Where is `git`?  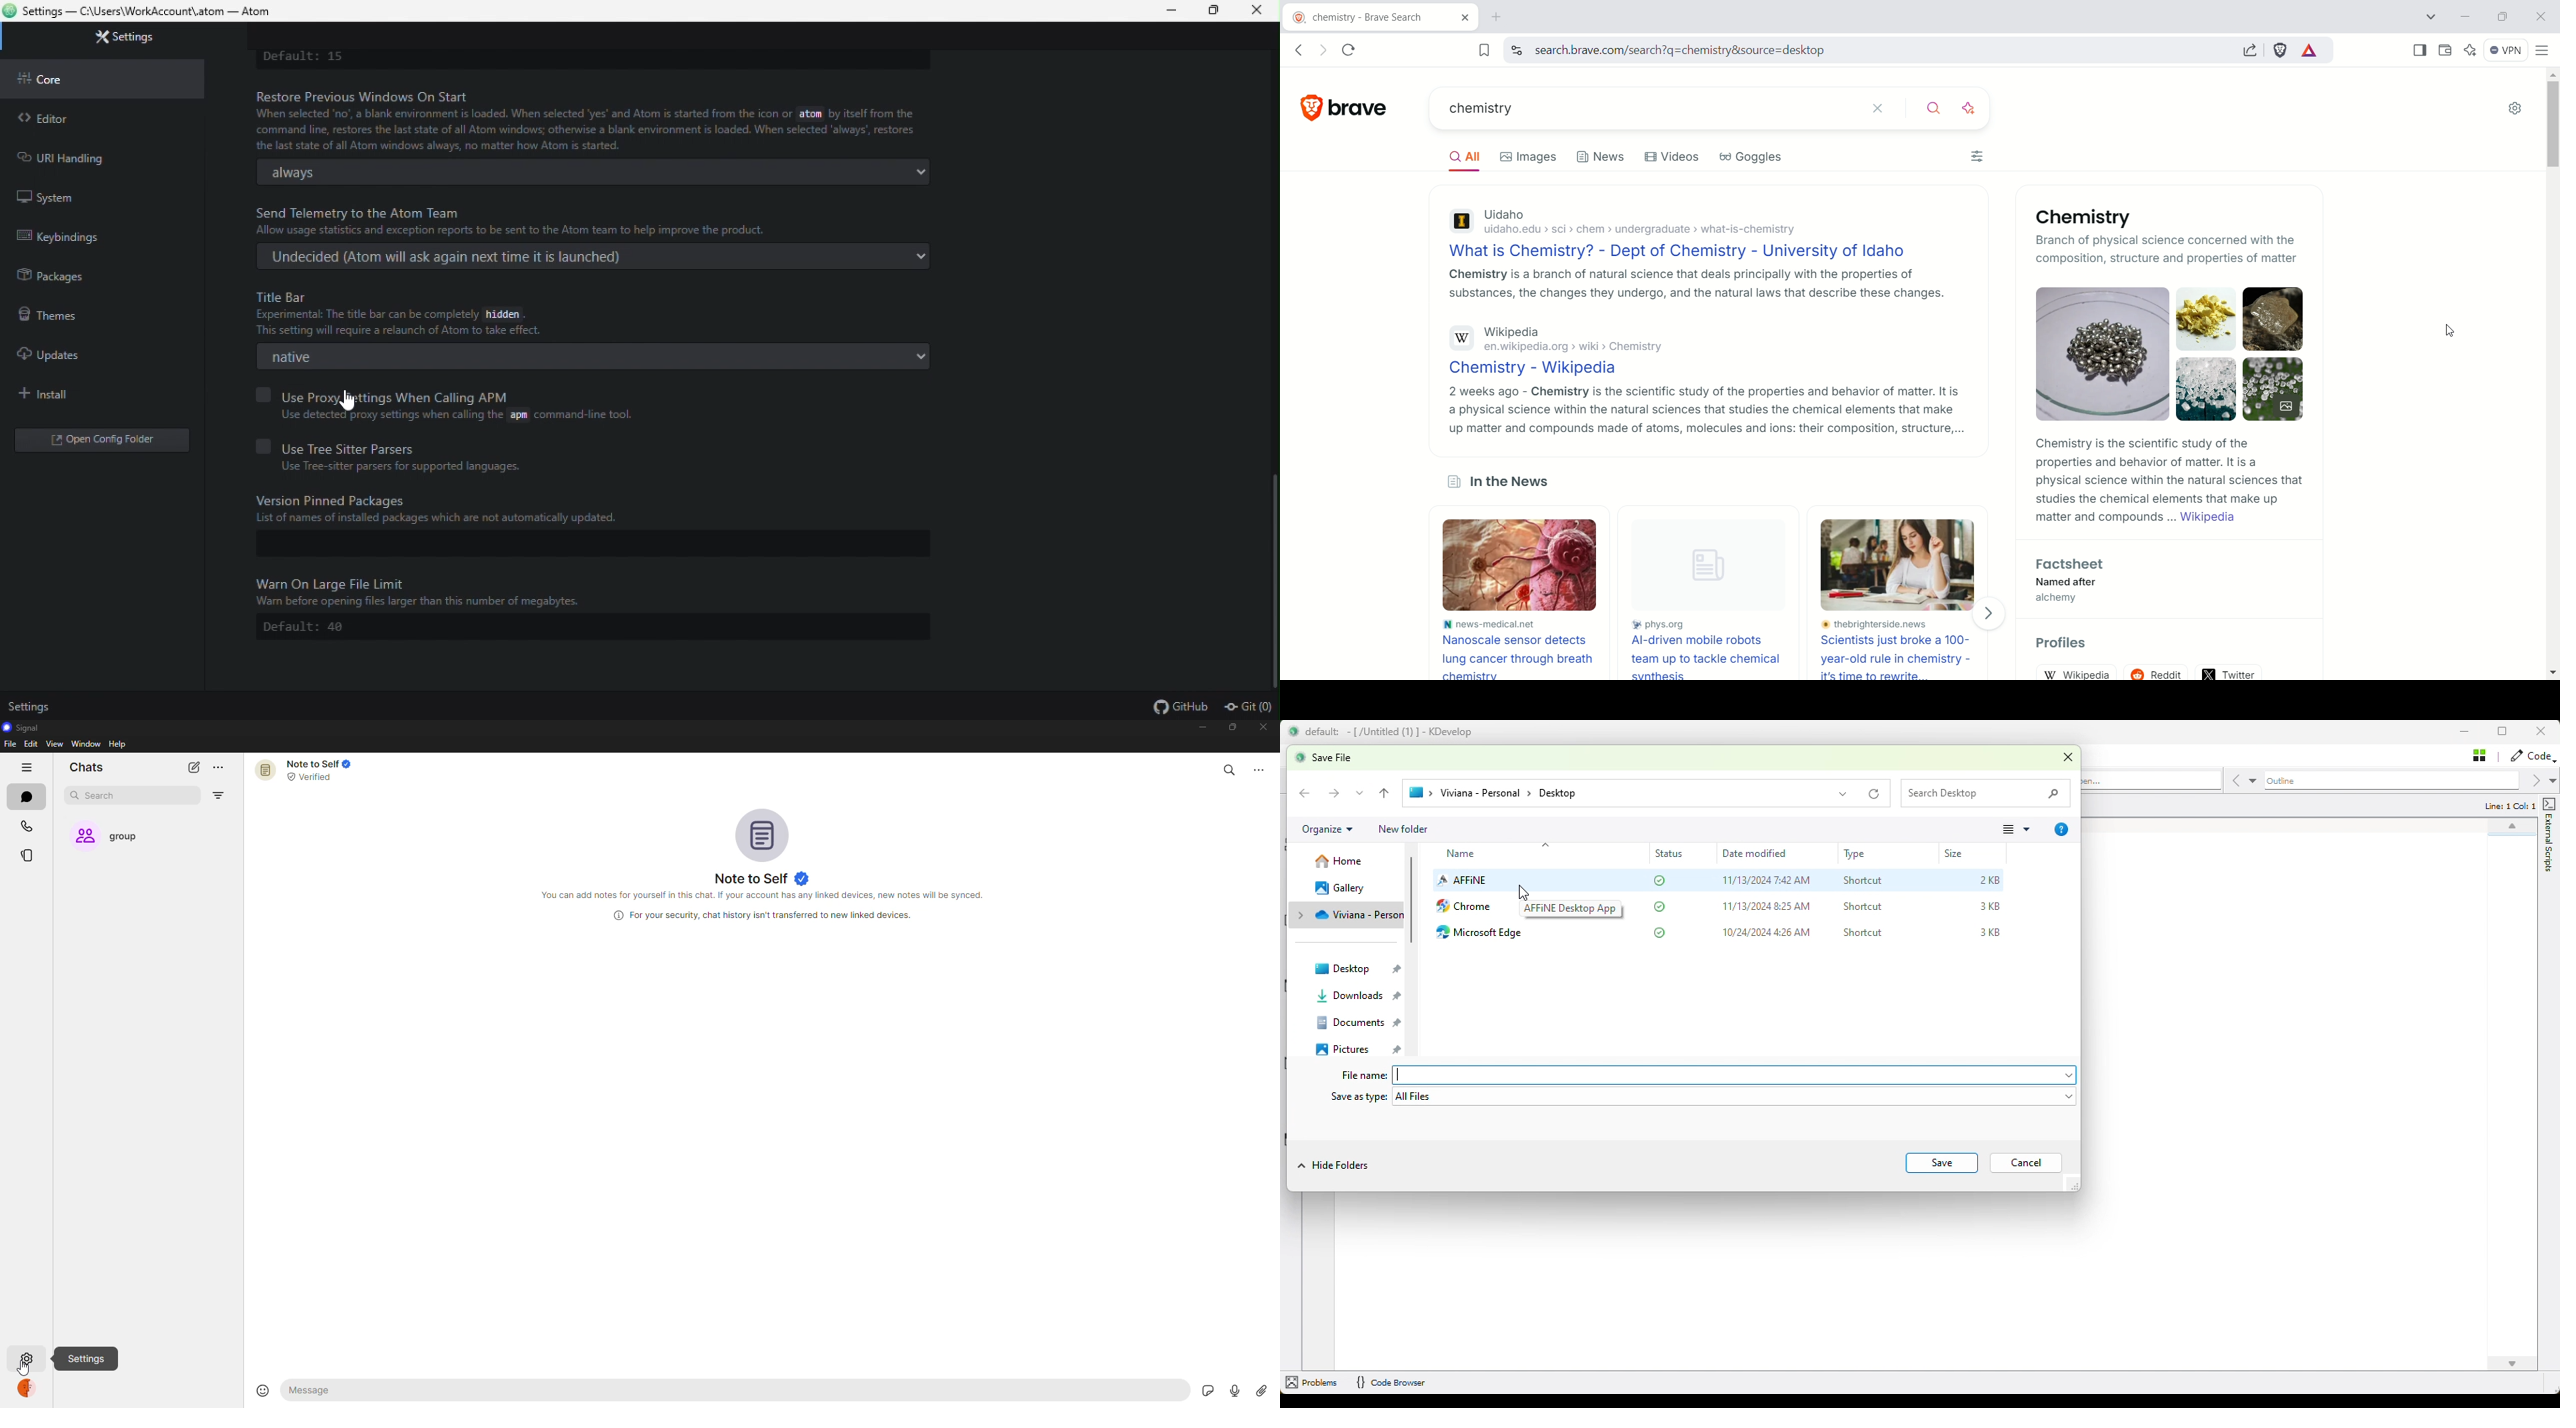 git is located at coordinates (1250, 709).